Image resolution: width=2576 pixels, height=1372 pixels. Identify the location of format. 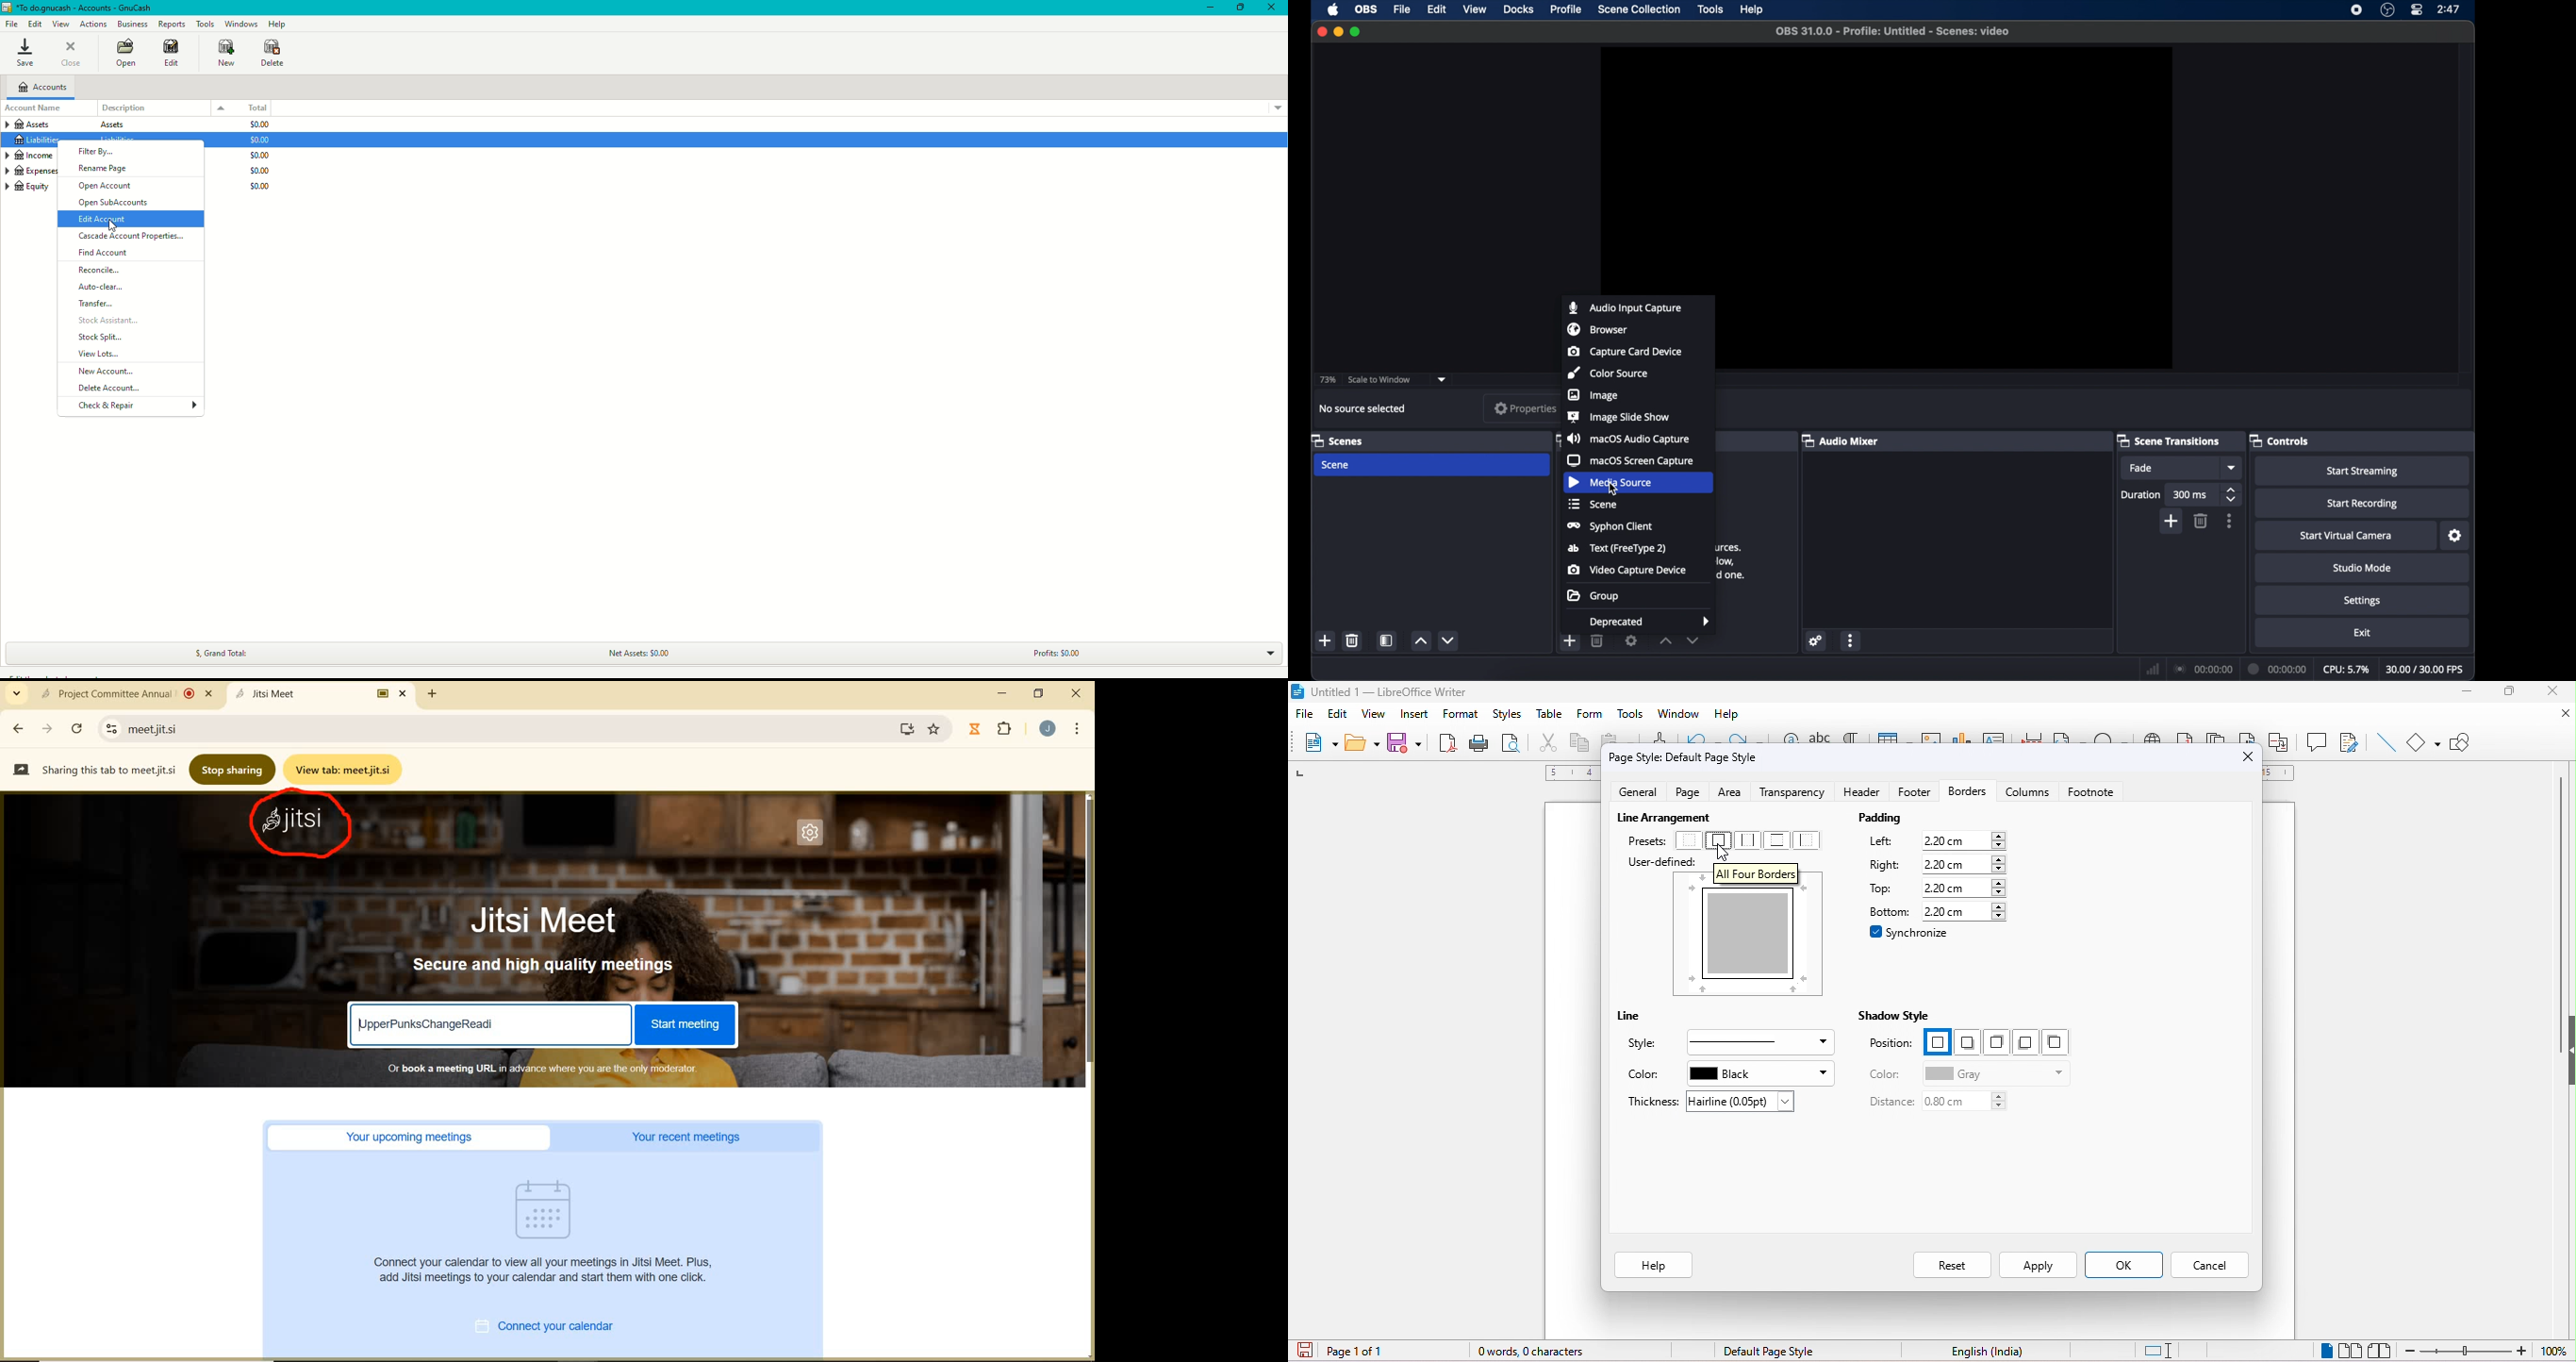
(1462, 715).